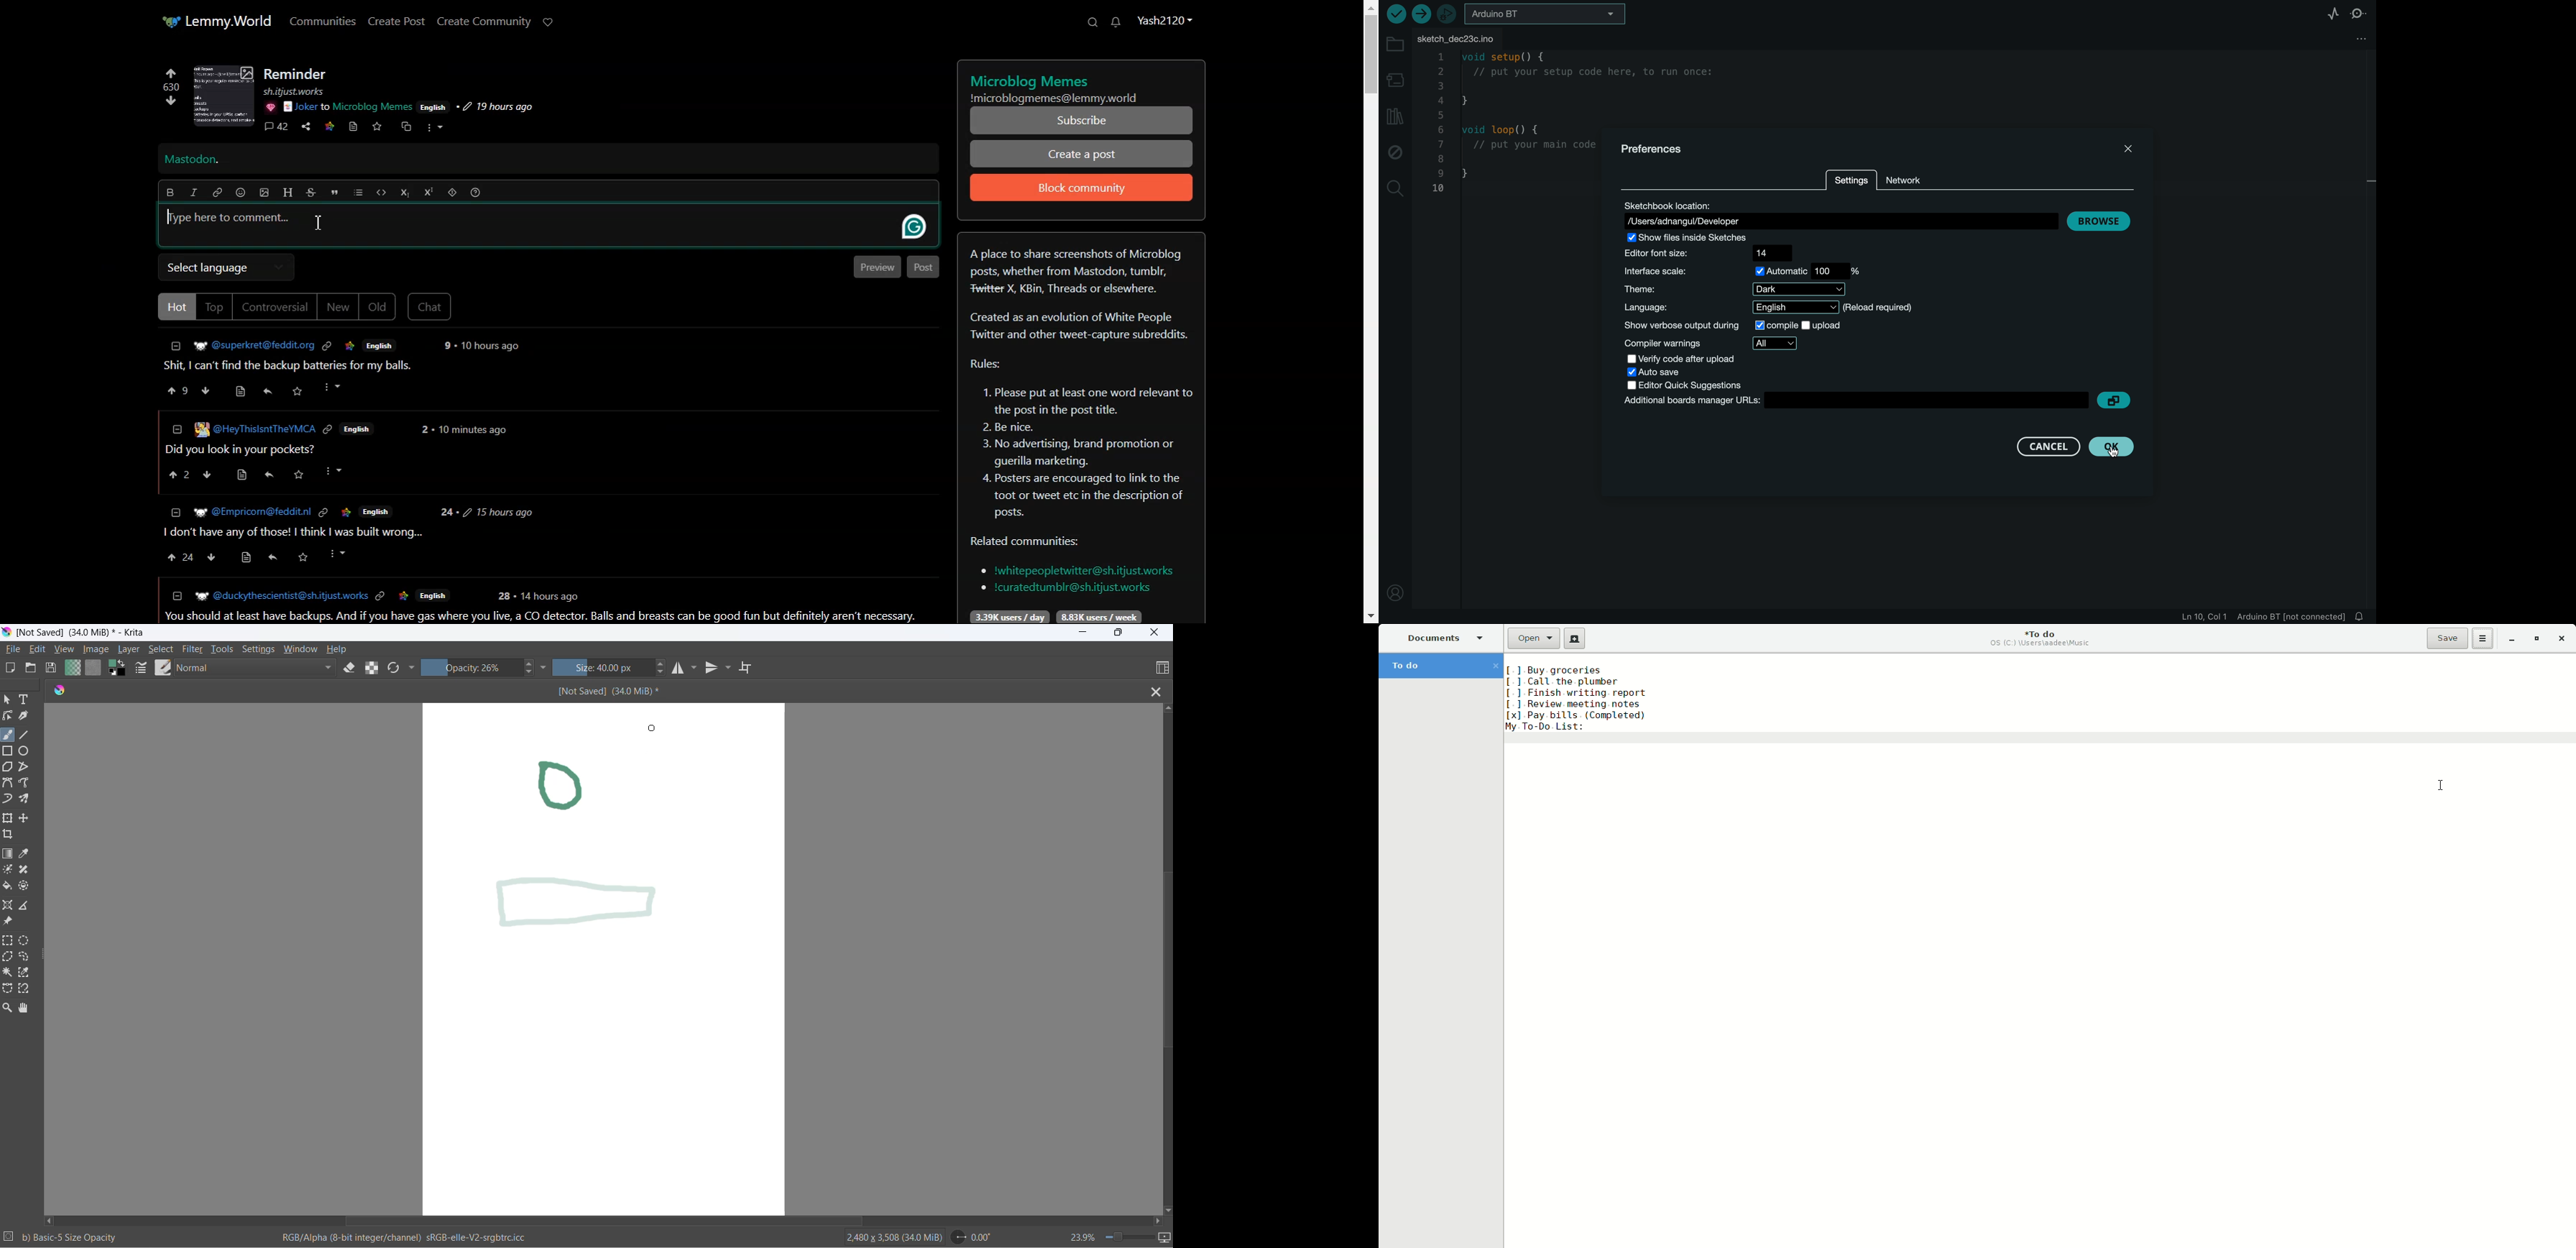  What do you see at coordinates (269, 107) in the screenshot?
I see `` at bounding box center [269, 107].